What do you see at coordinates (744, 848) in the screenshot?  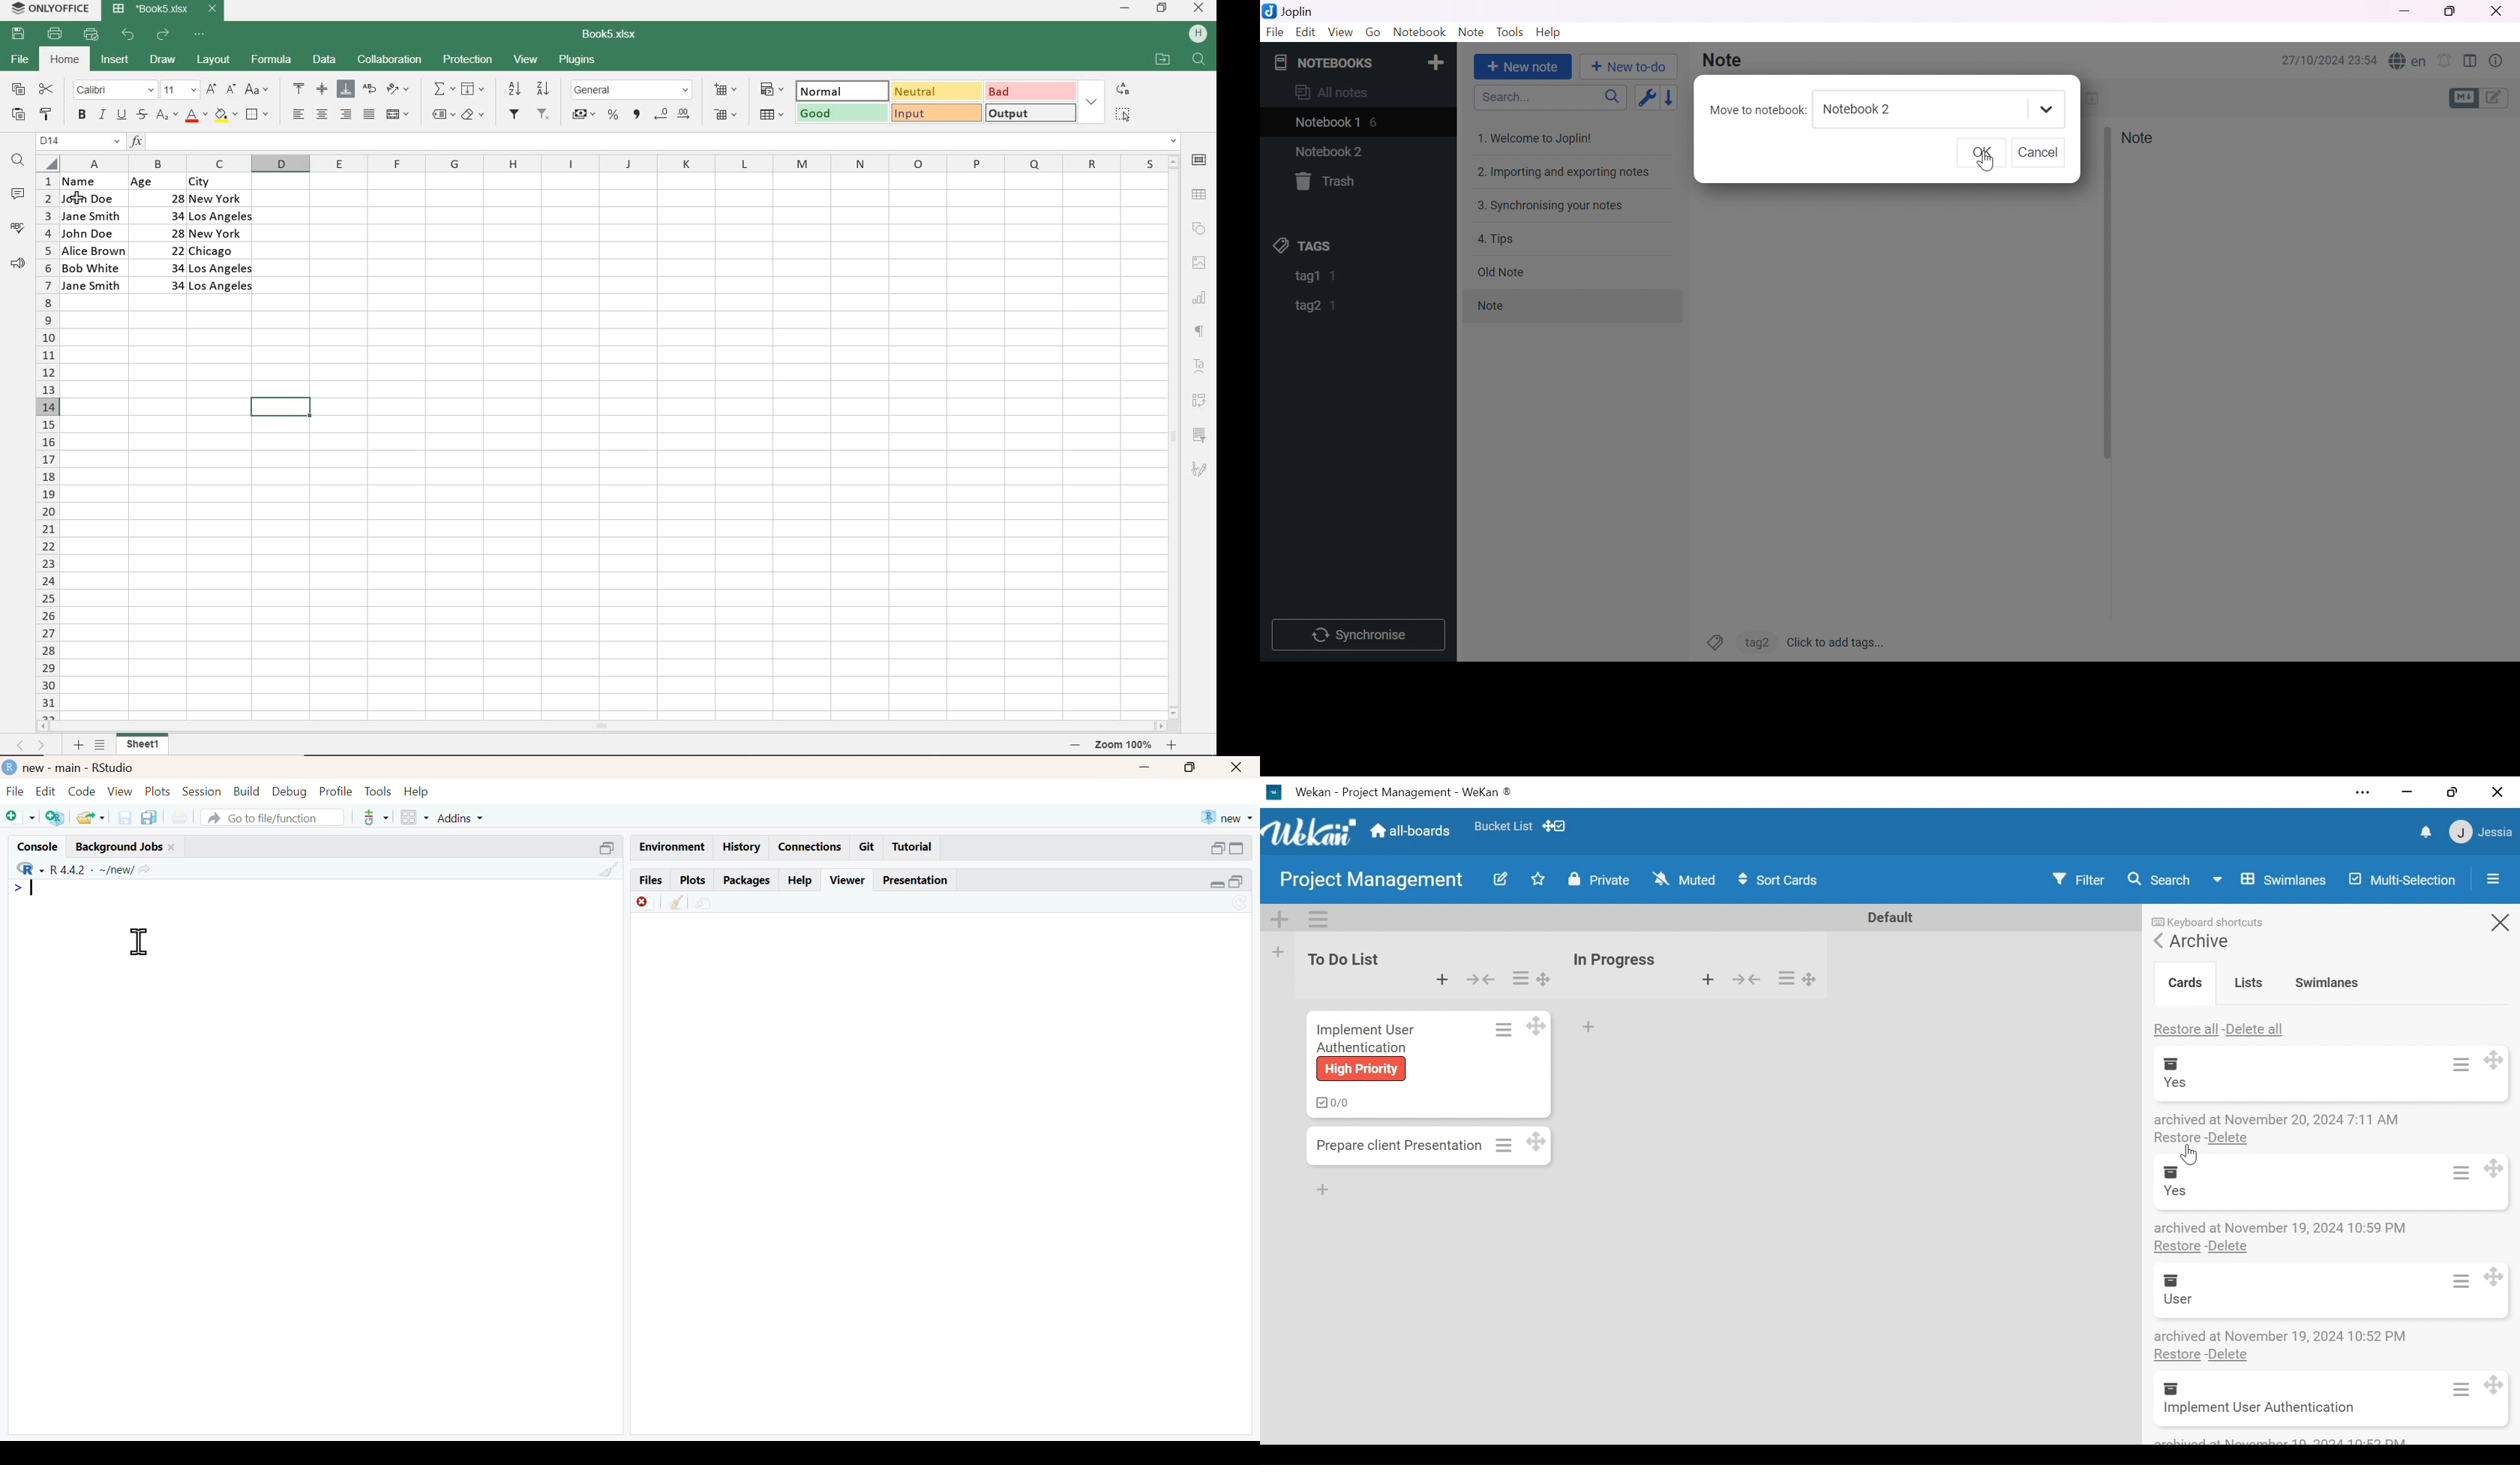 I see `History` at bounding box center [744, 848].